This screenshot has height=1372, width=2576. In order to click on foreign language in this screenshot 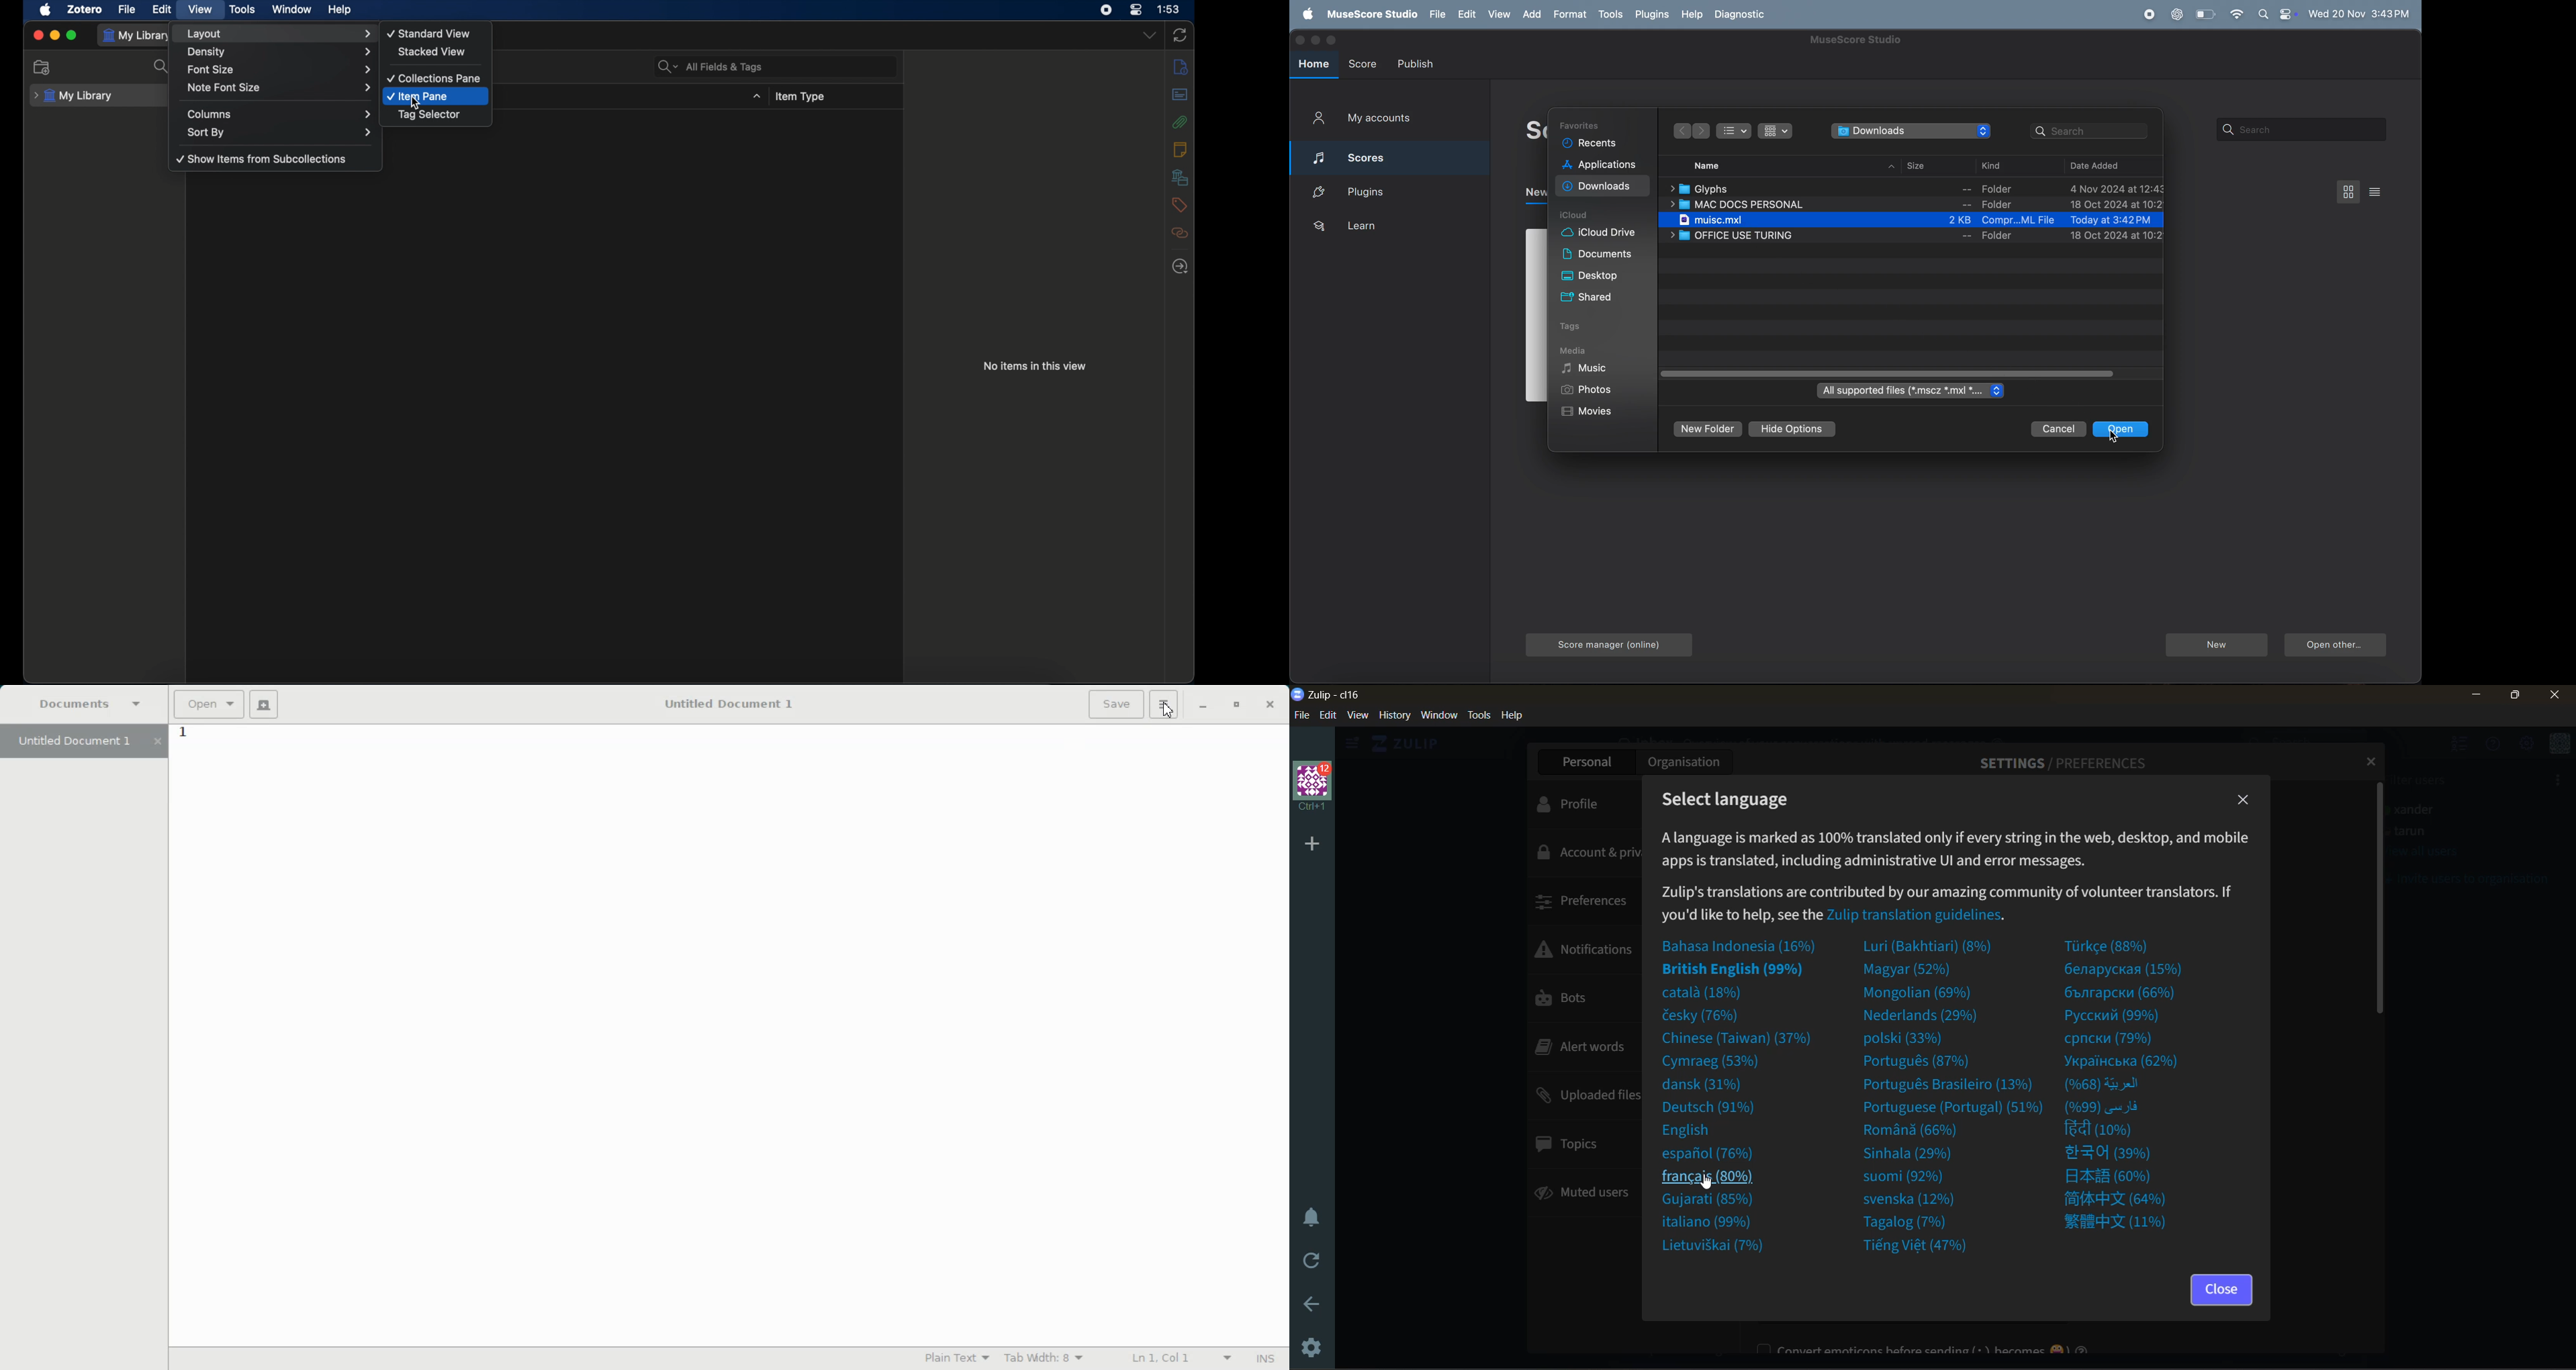, I will do `click(2116, 1040)`.